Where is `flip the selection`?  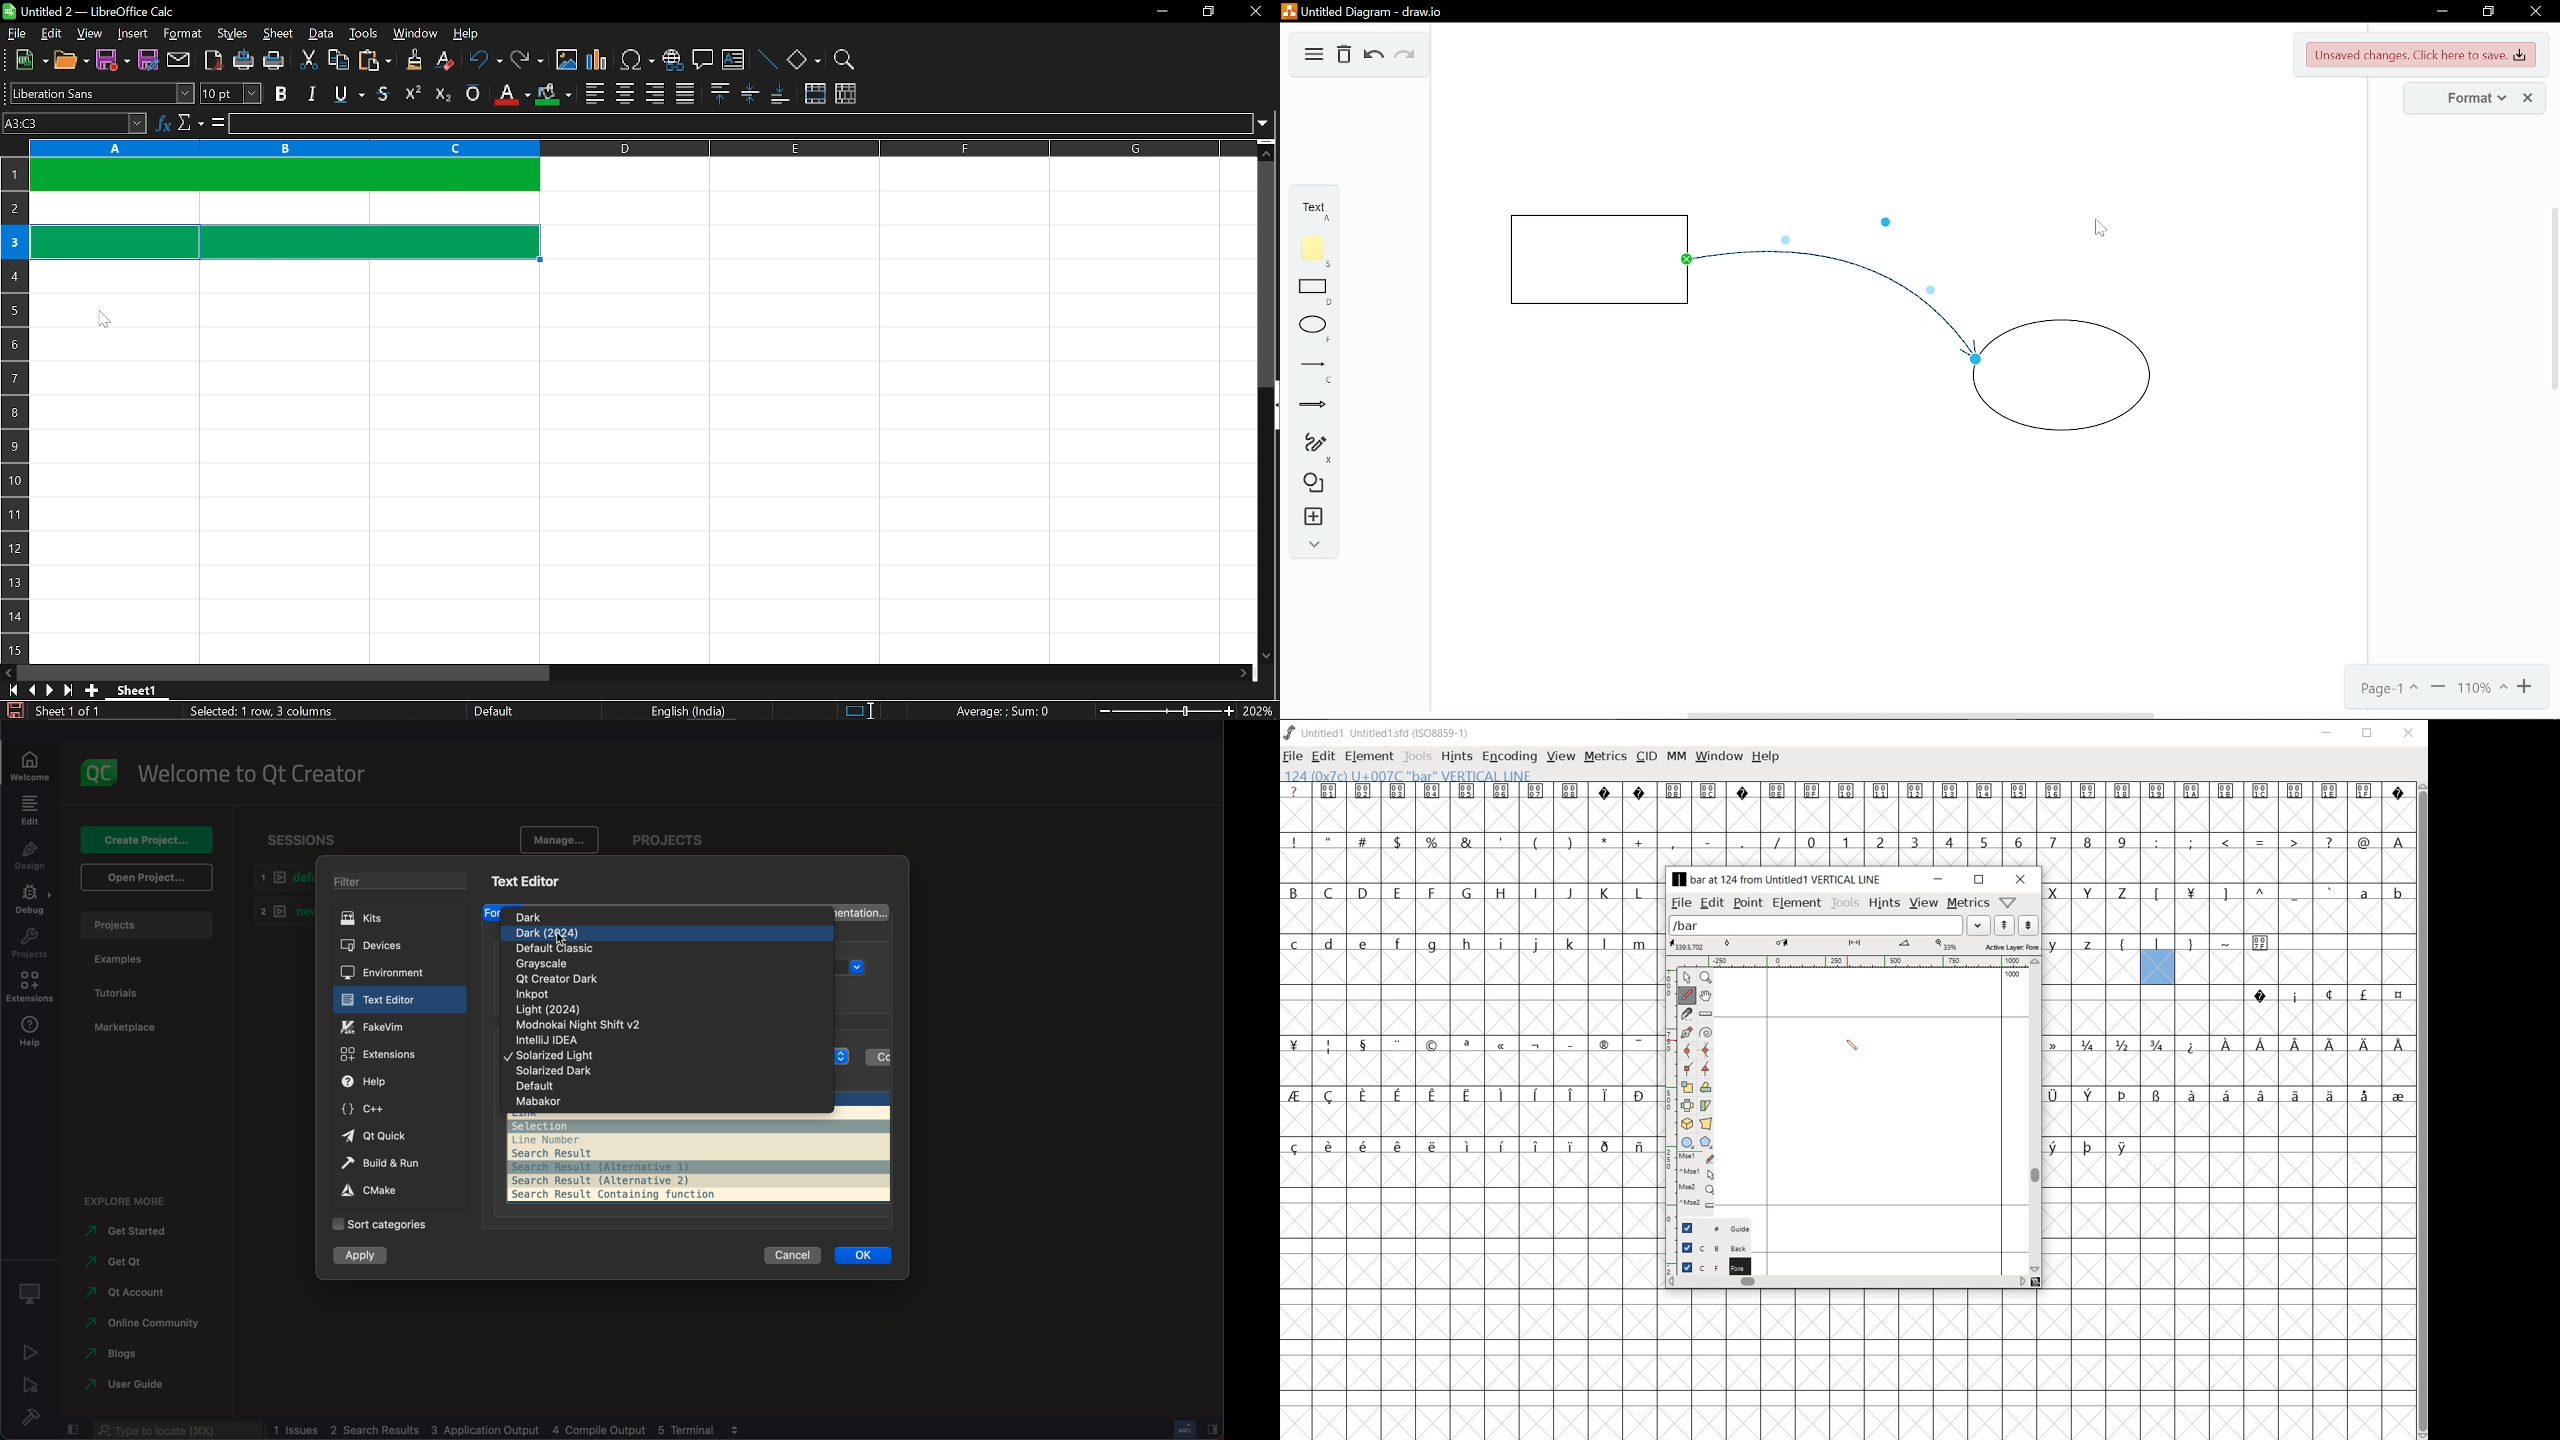
flip the selection is located at coordinates (1686, 1104).